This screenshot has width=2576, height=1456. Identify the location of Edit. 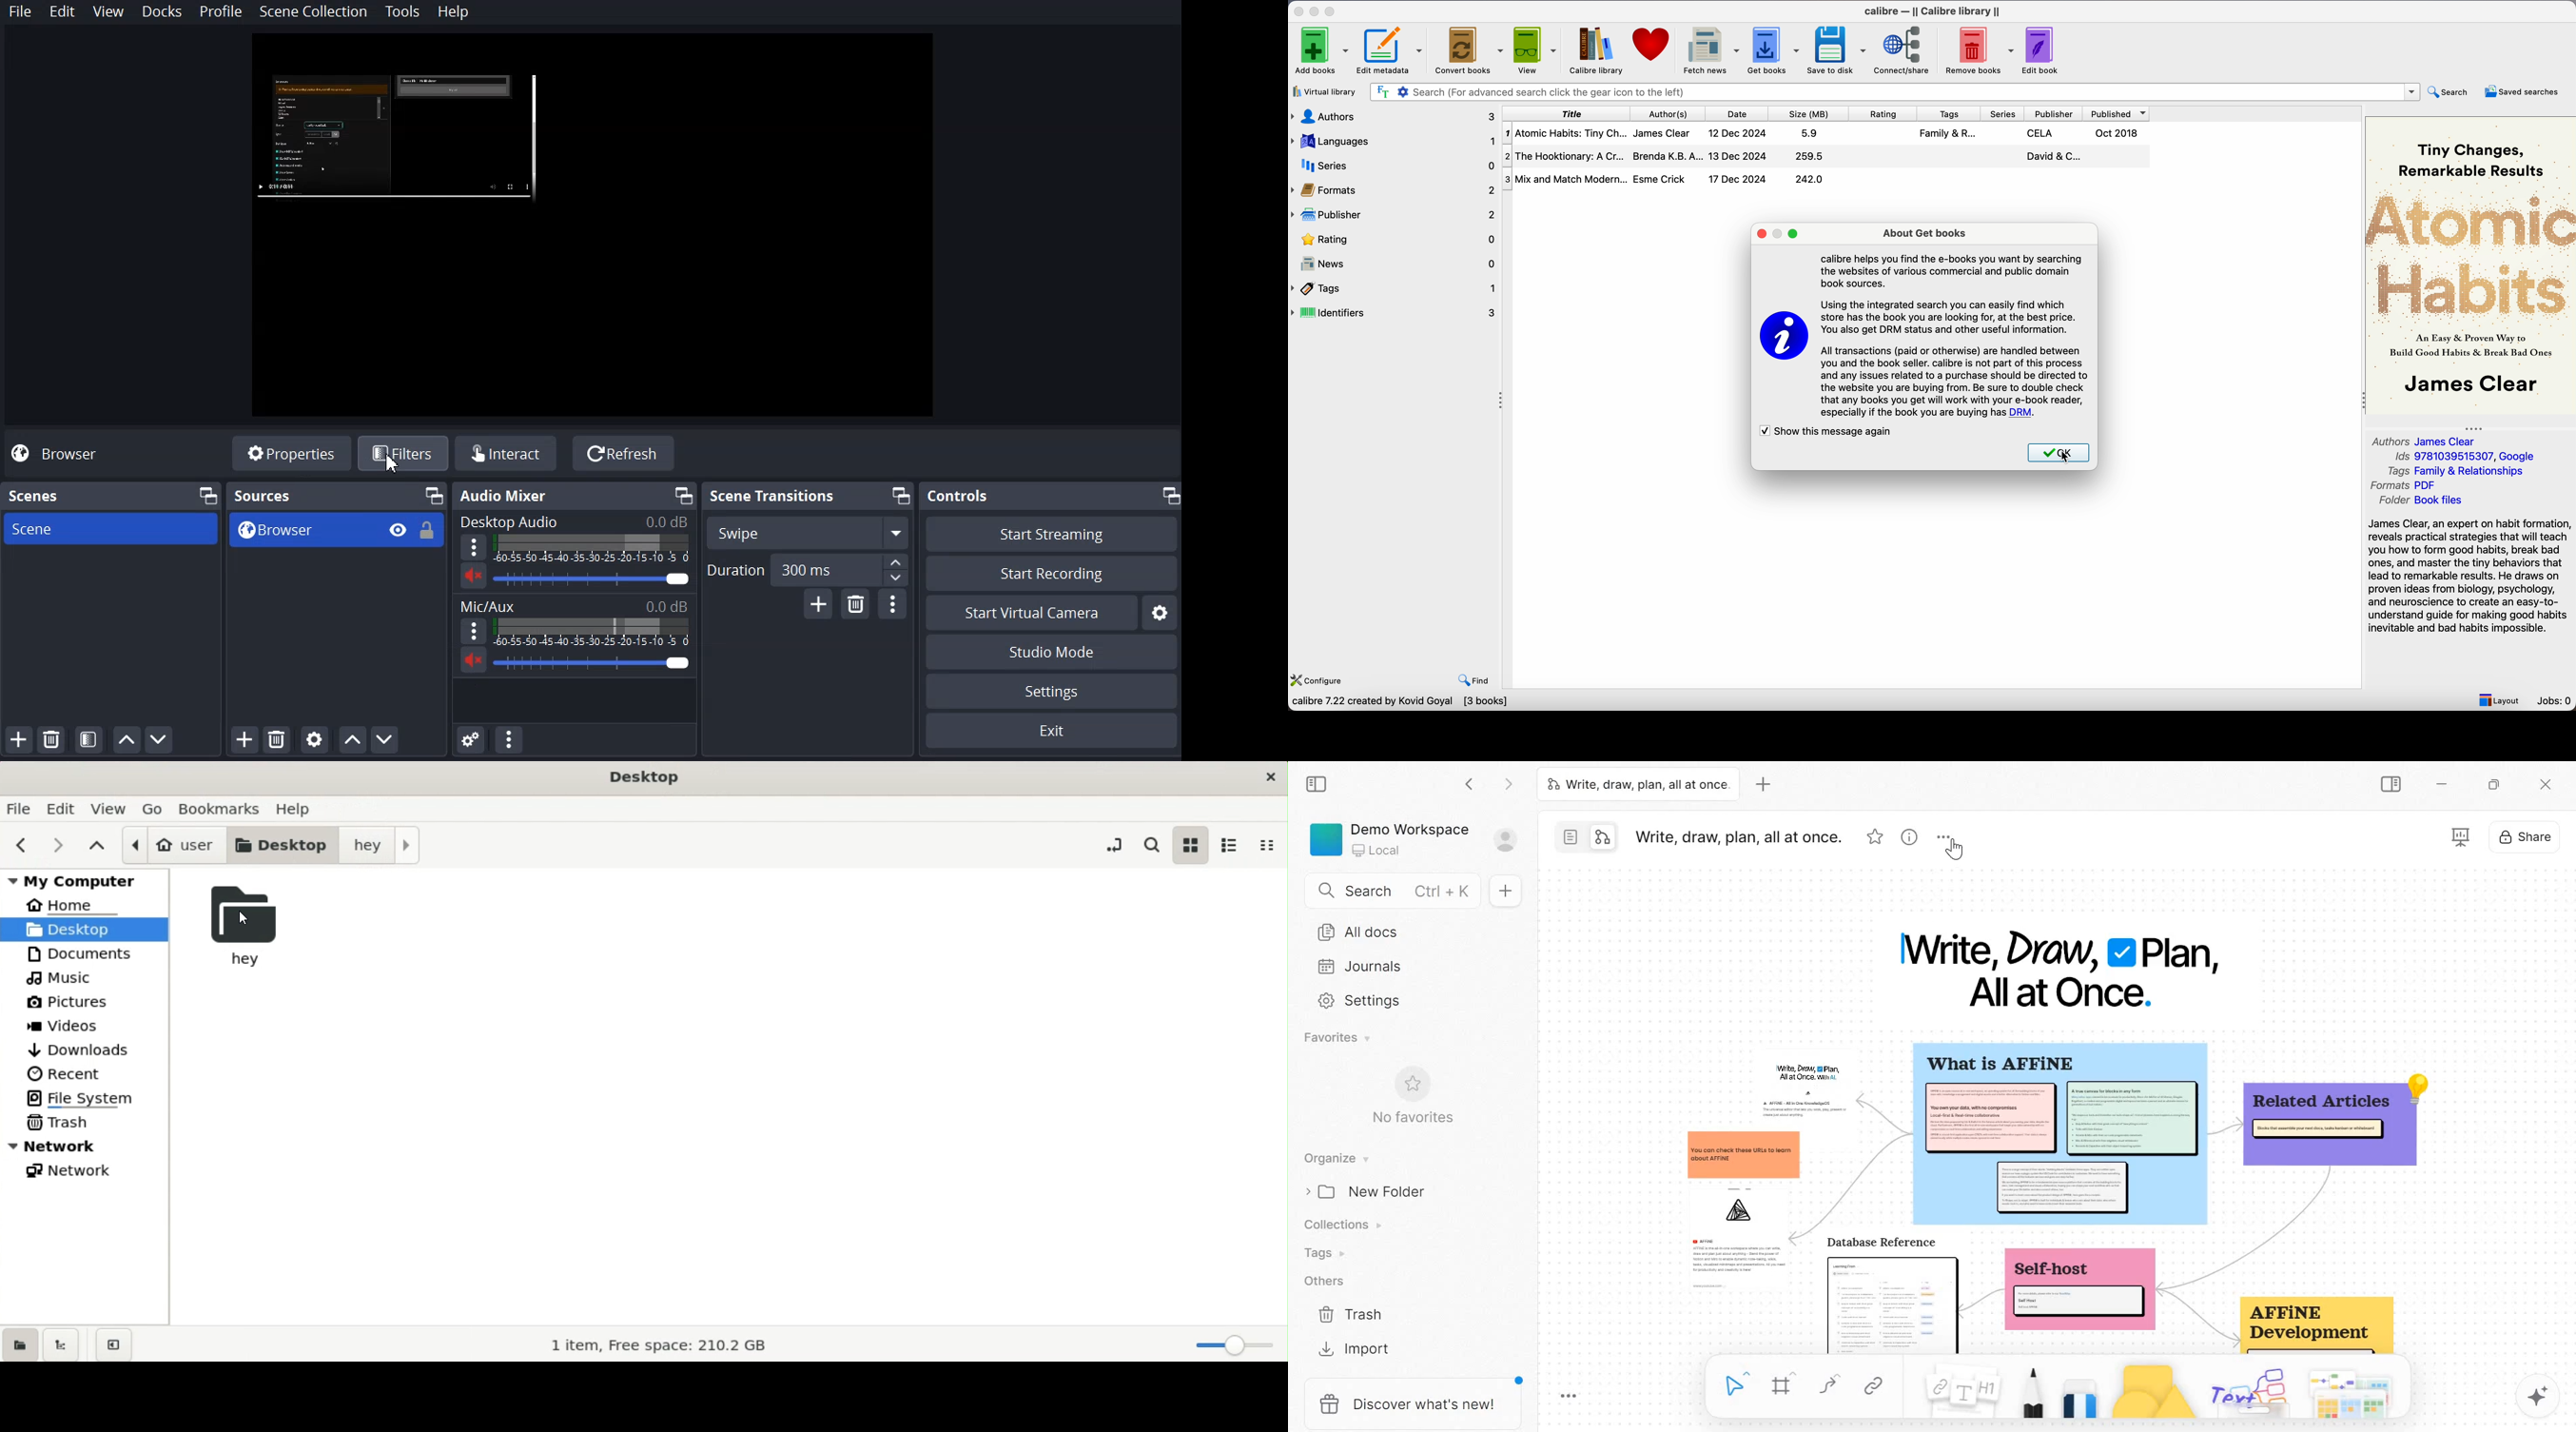
(64, 11).